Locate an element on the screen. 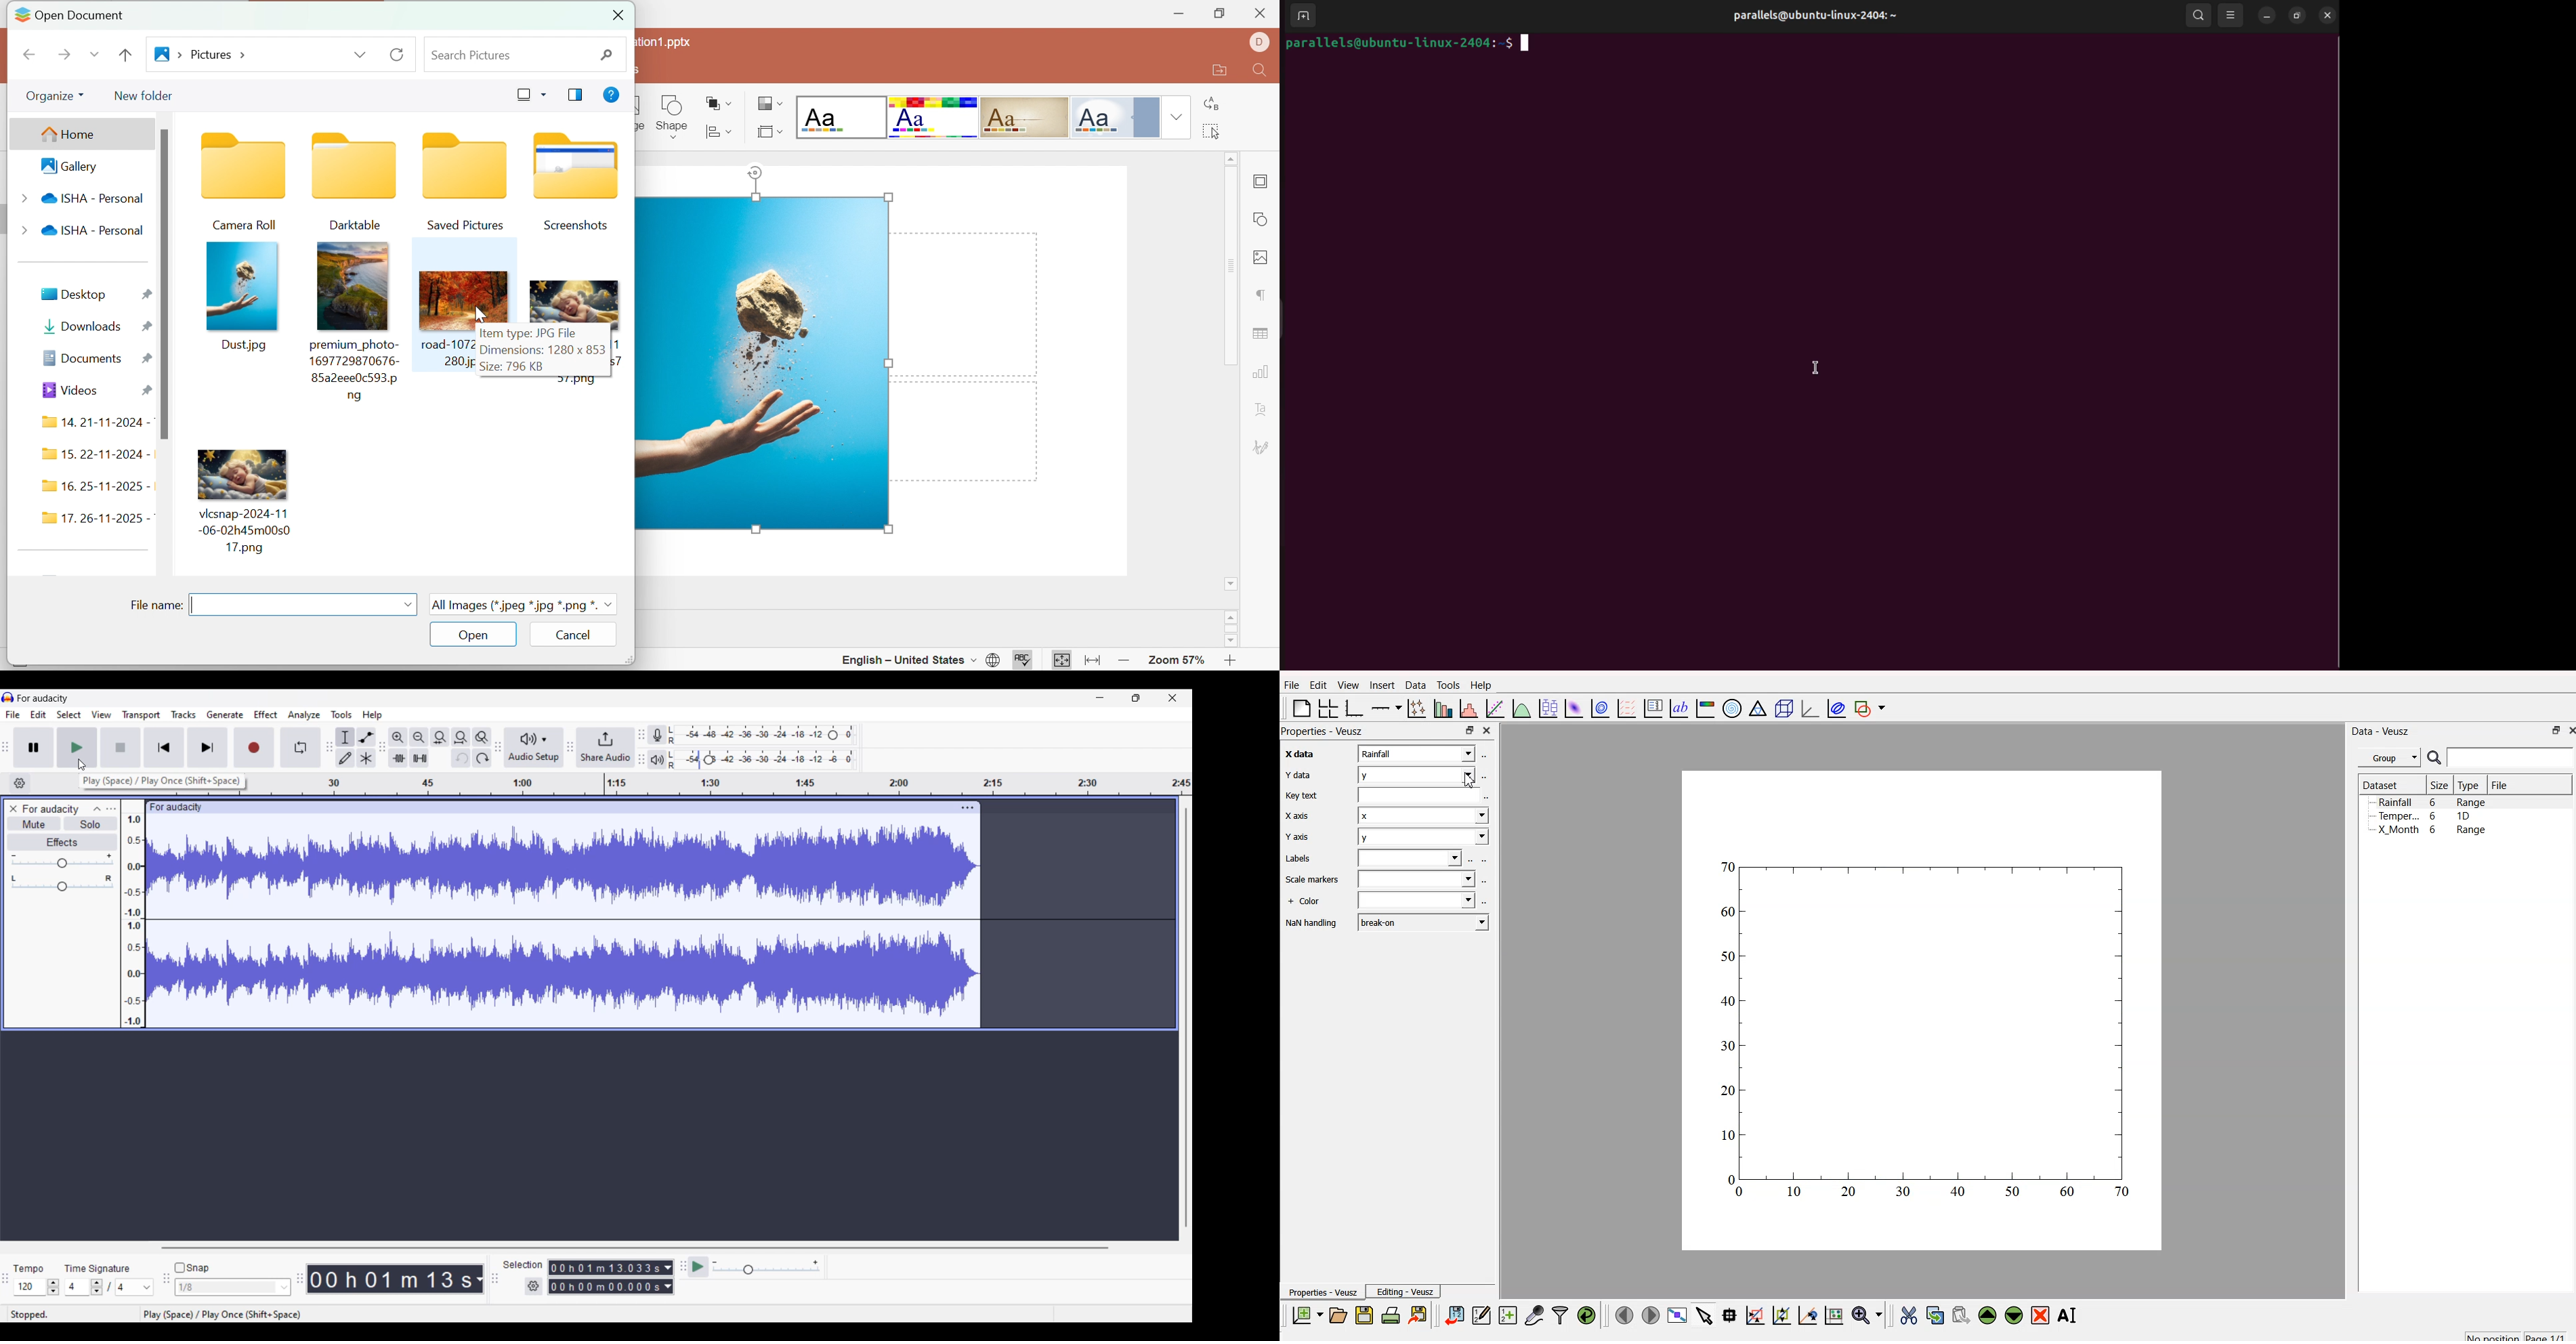 This screenshot has height=1344, width=2576. Previous is located at coordinates (32, 54).